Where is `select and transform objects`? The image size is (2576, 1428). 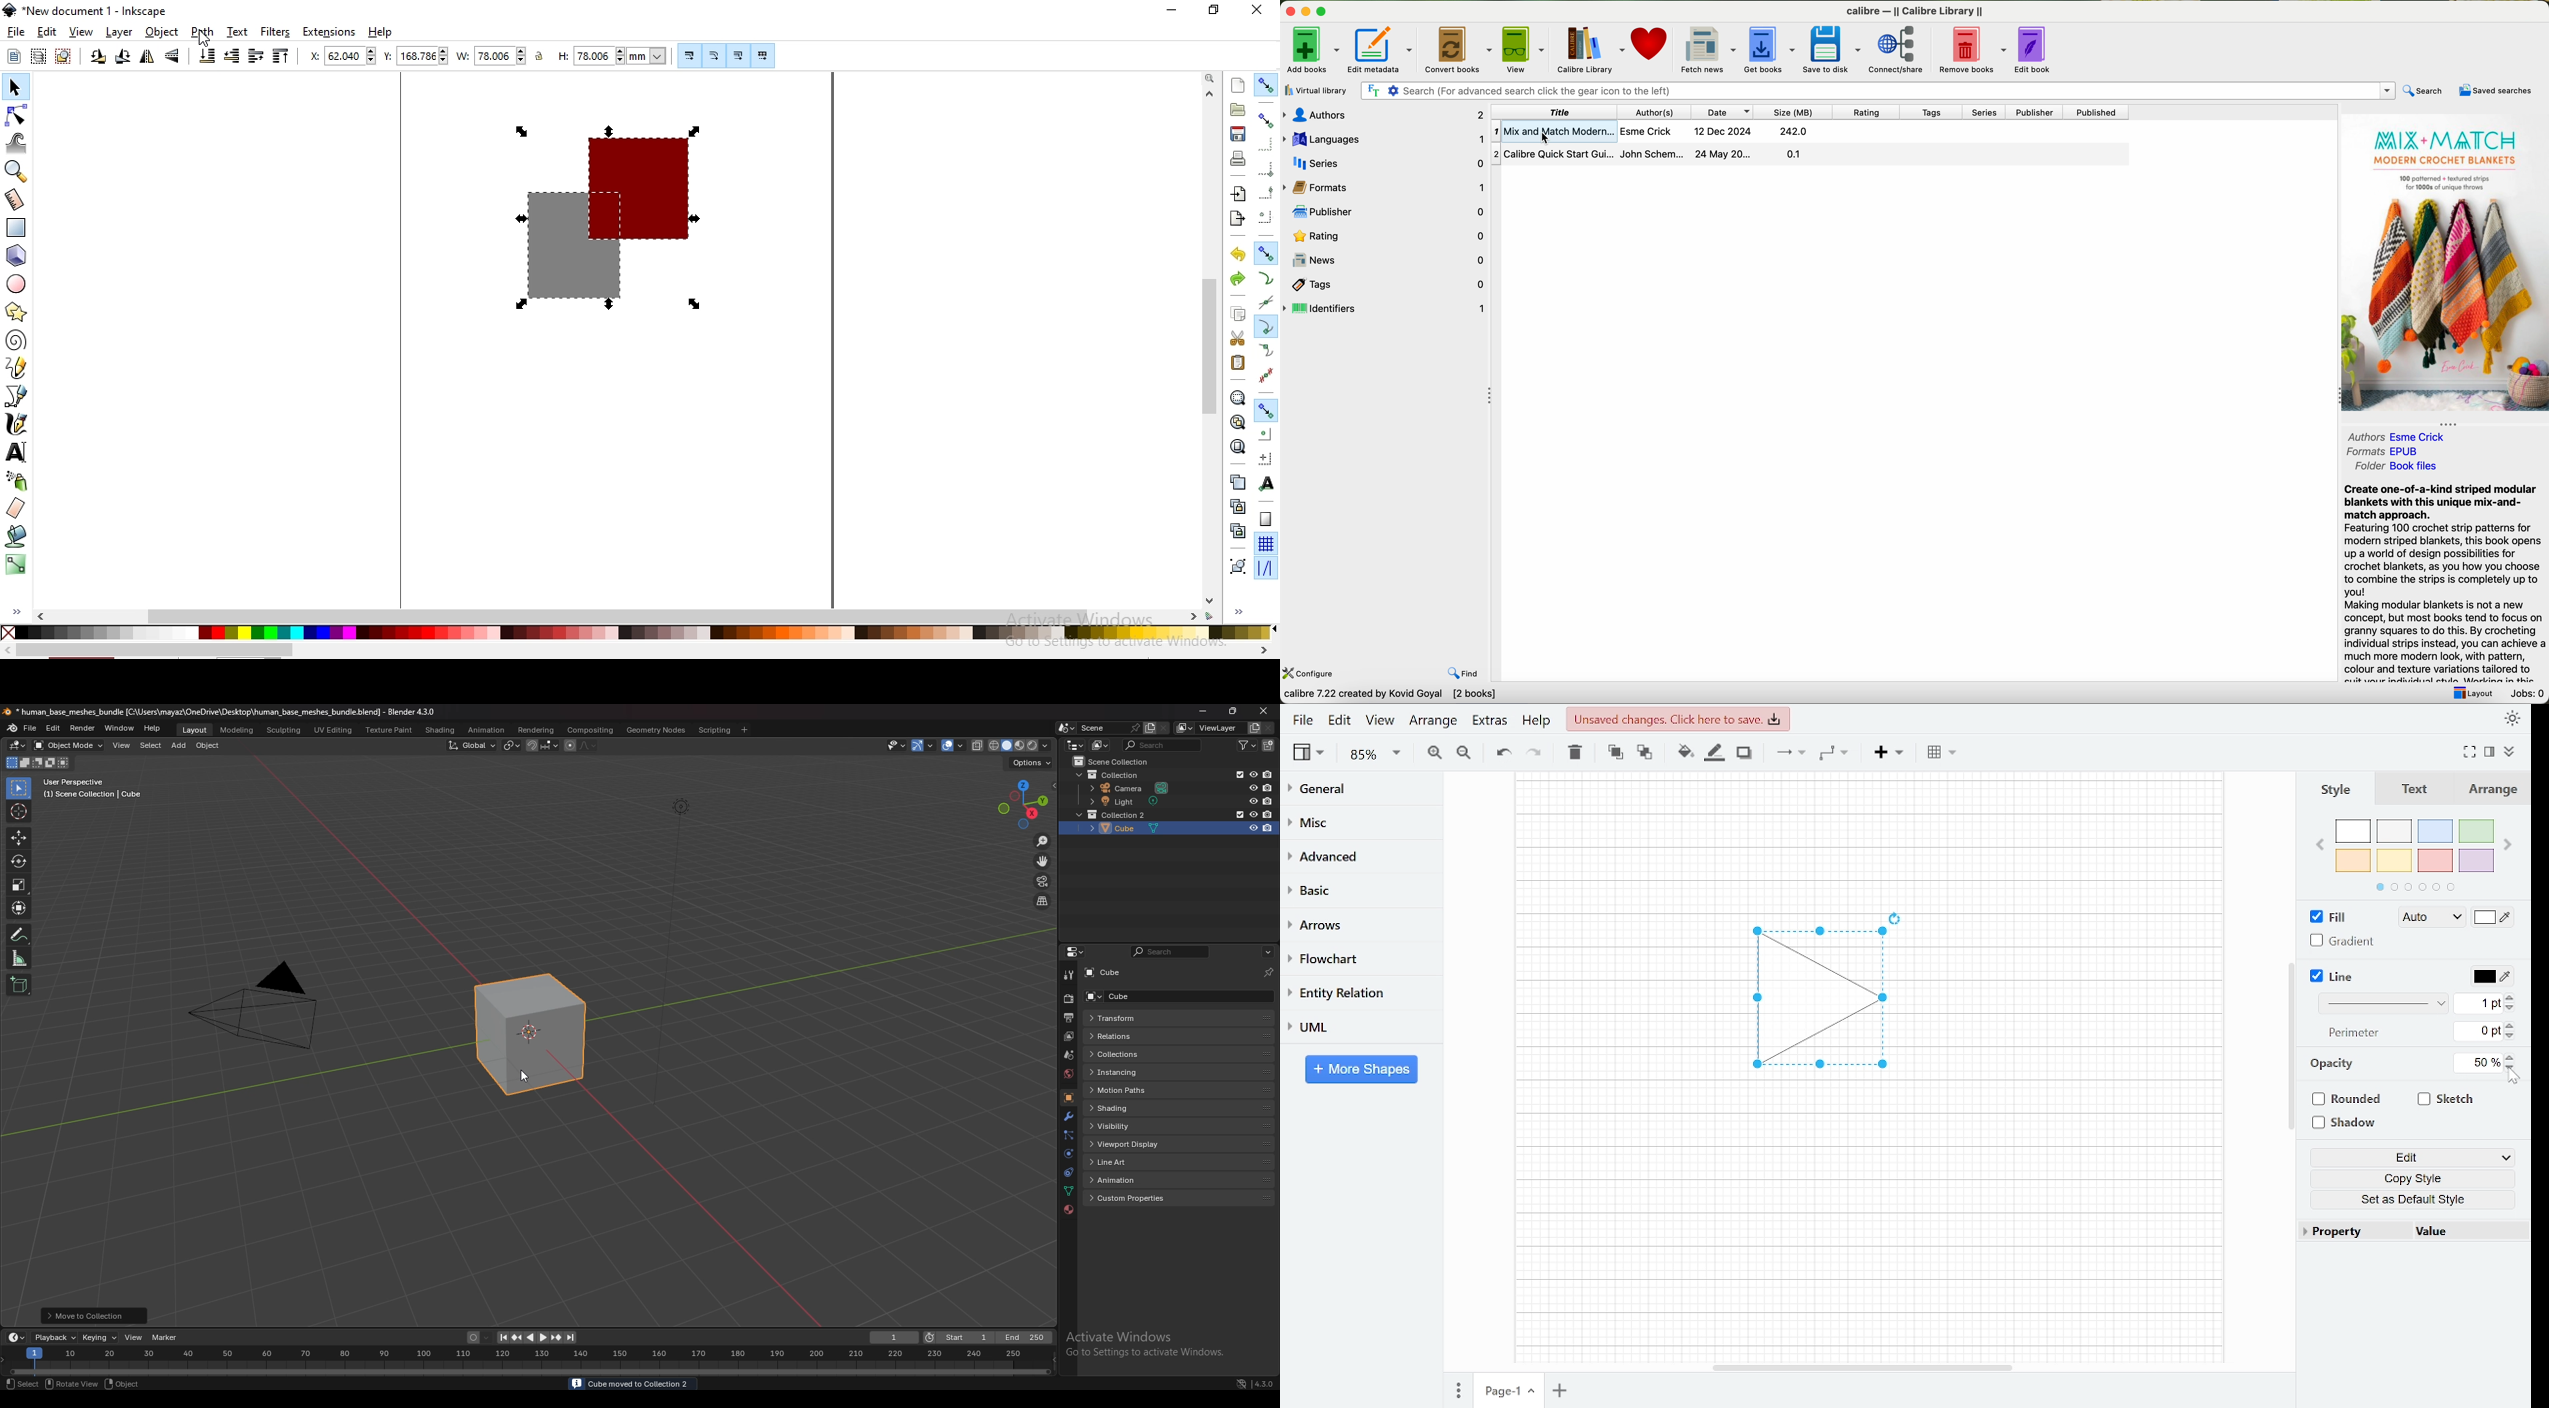 select and transform objects is located at coordinates (15, 89).